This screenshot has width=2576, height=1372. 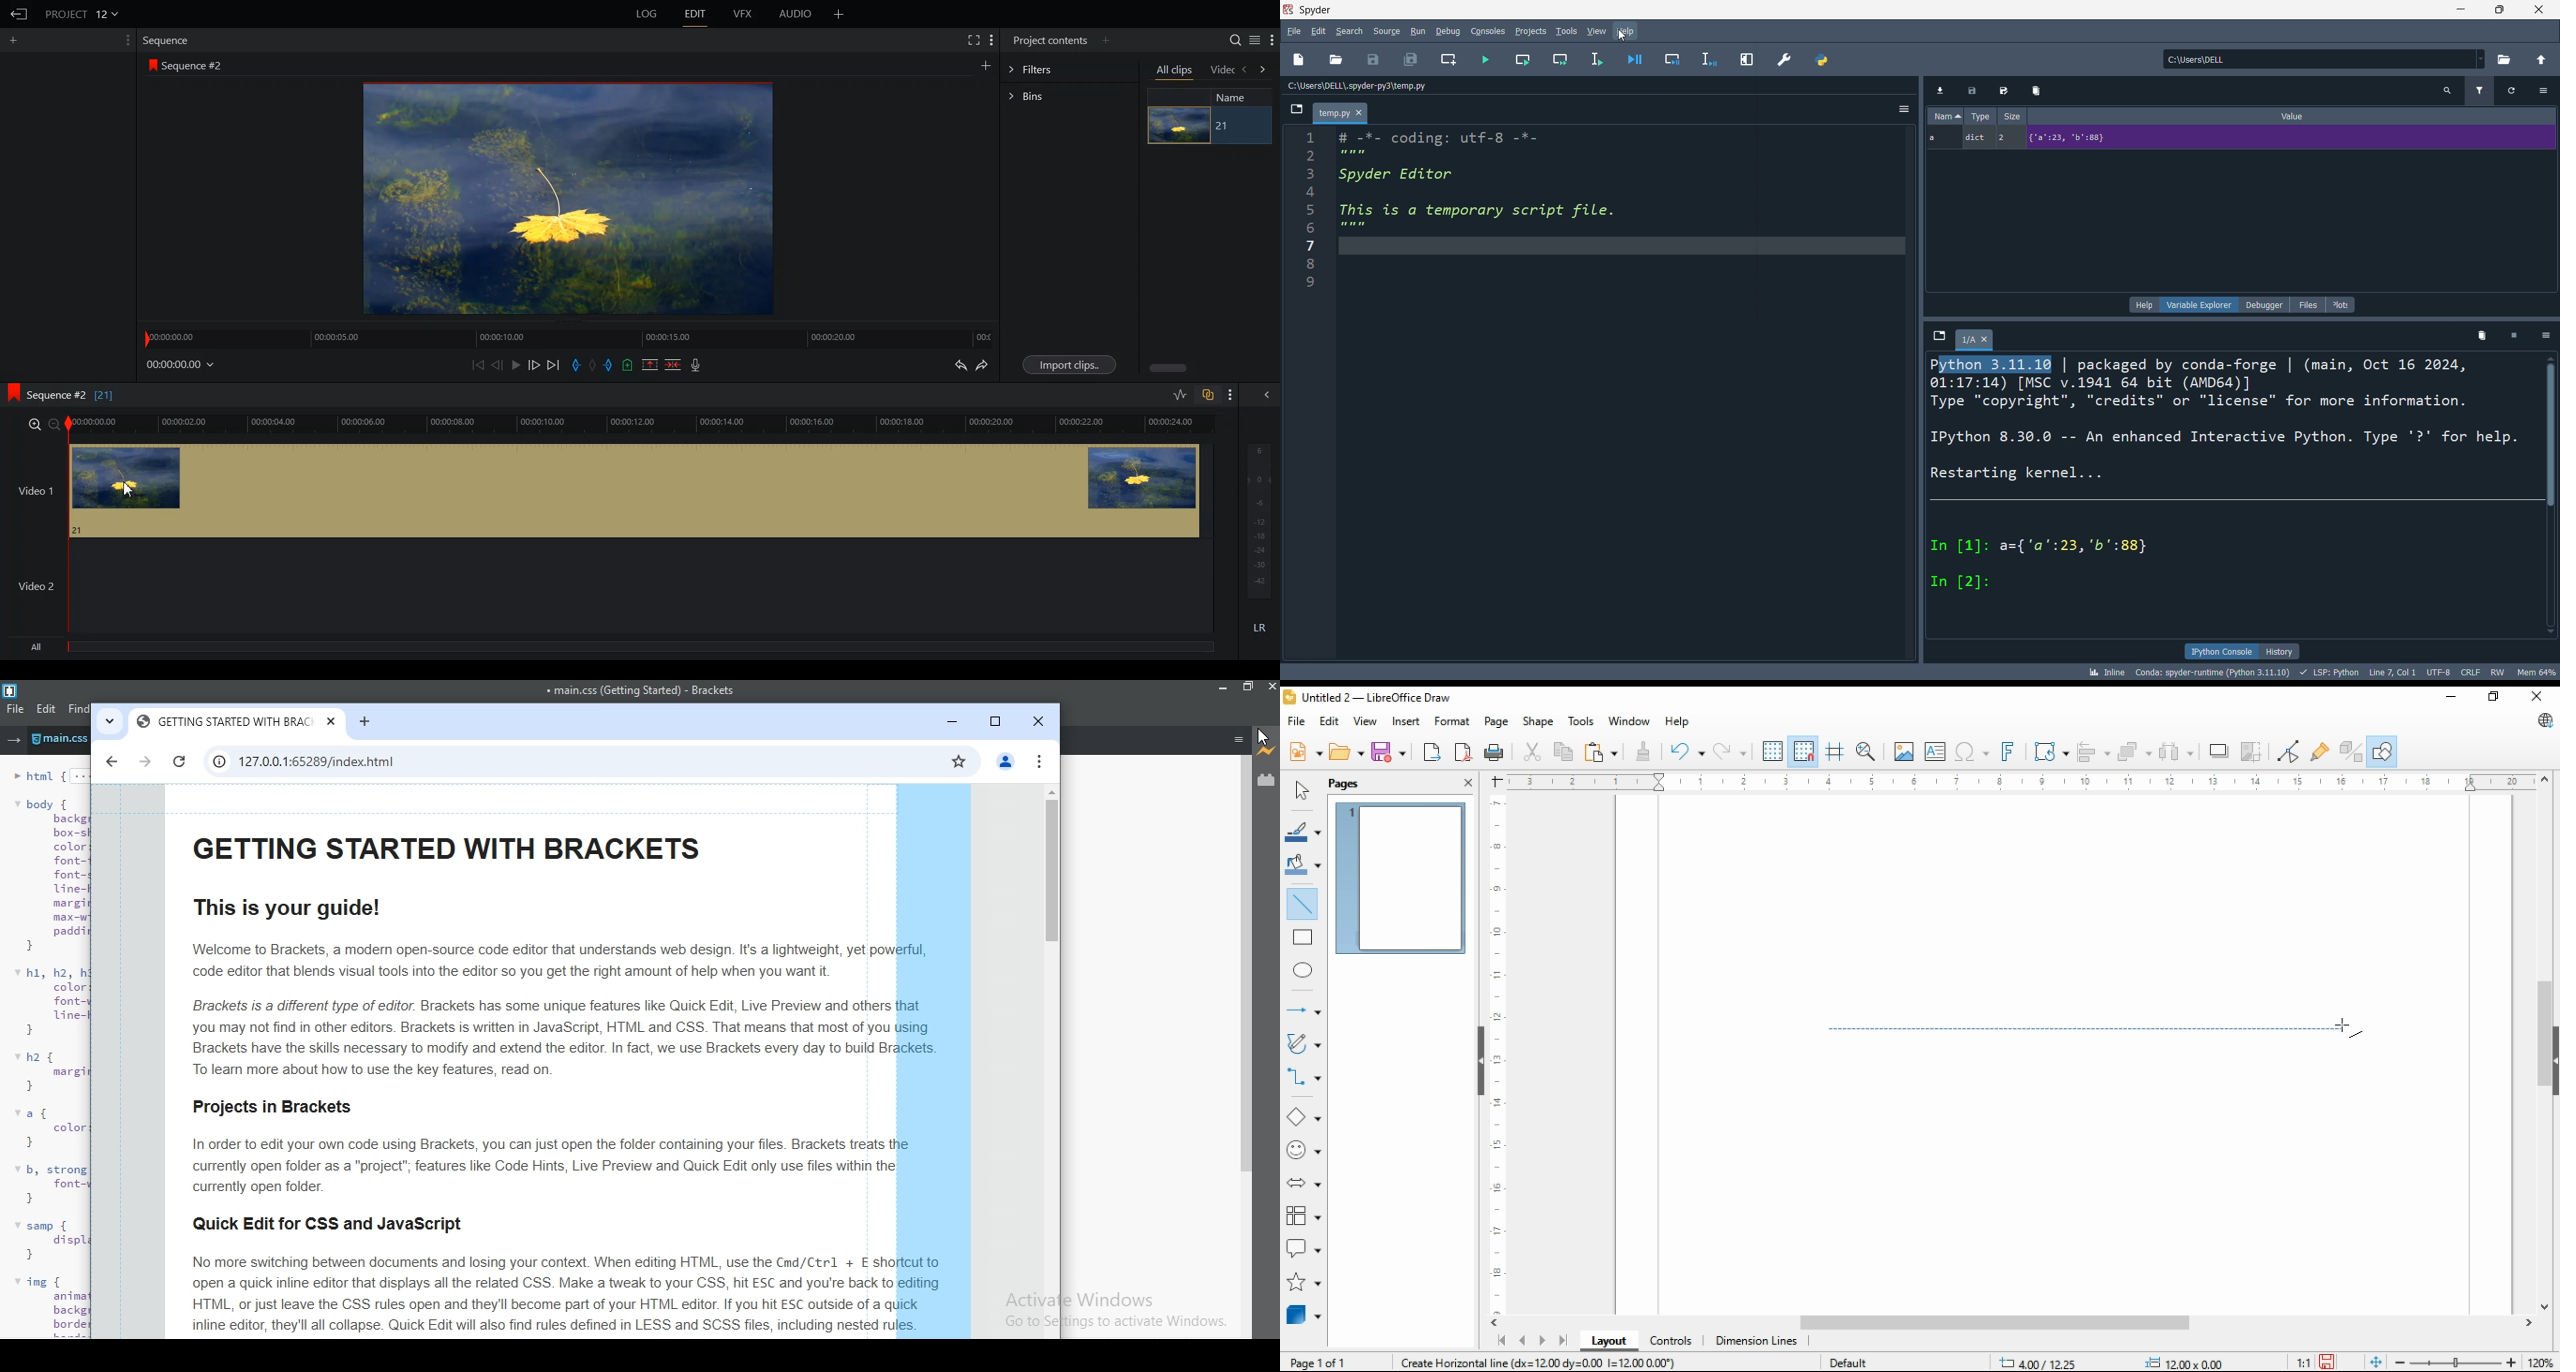 I want to click on icon, so click(x=12, y=393).